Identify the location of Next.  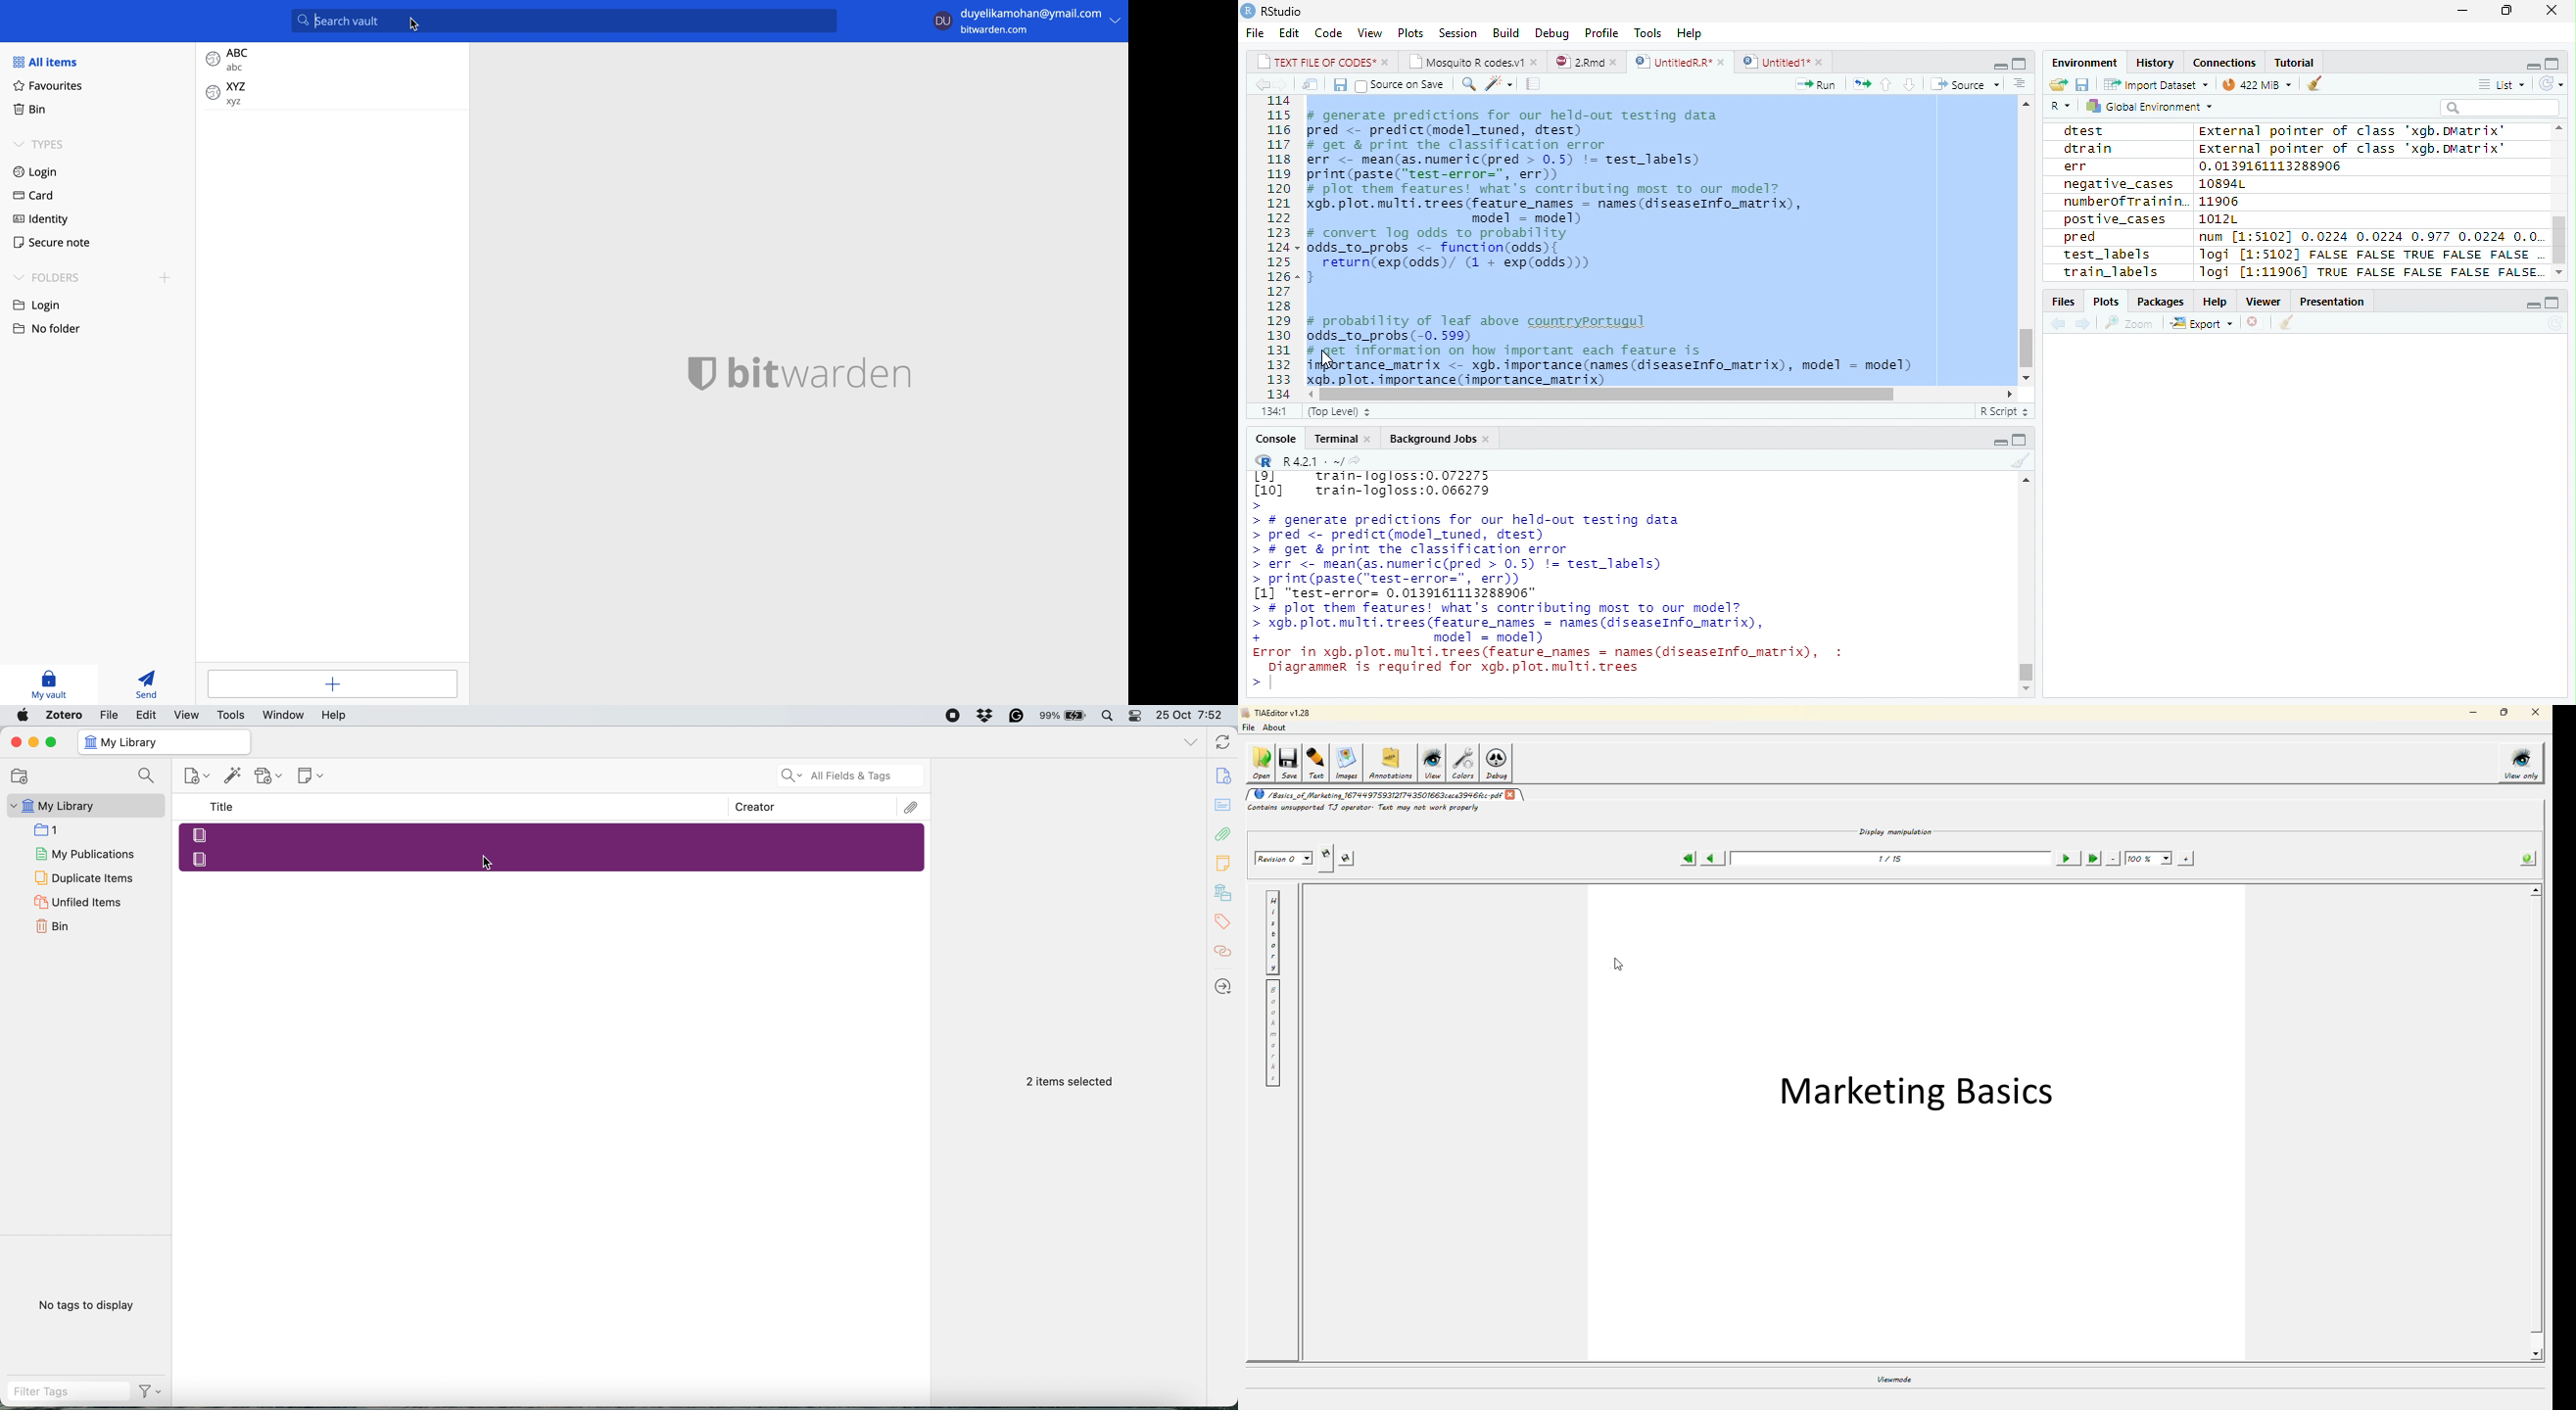
(1286, 84).